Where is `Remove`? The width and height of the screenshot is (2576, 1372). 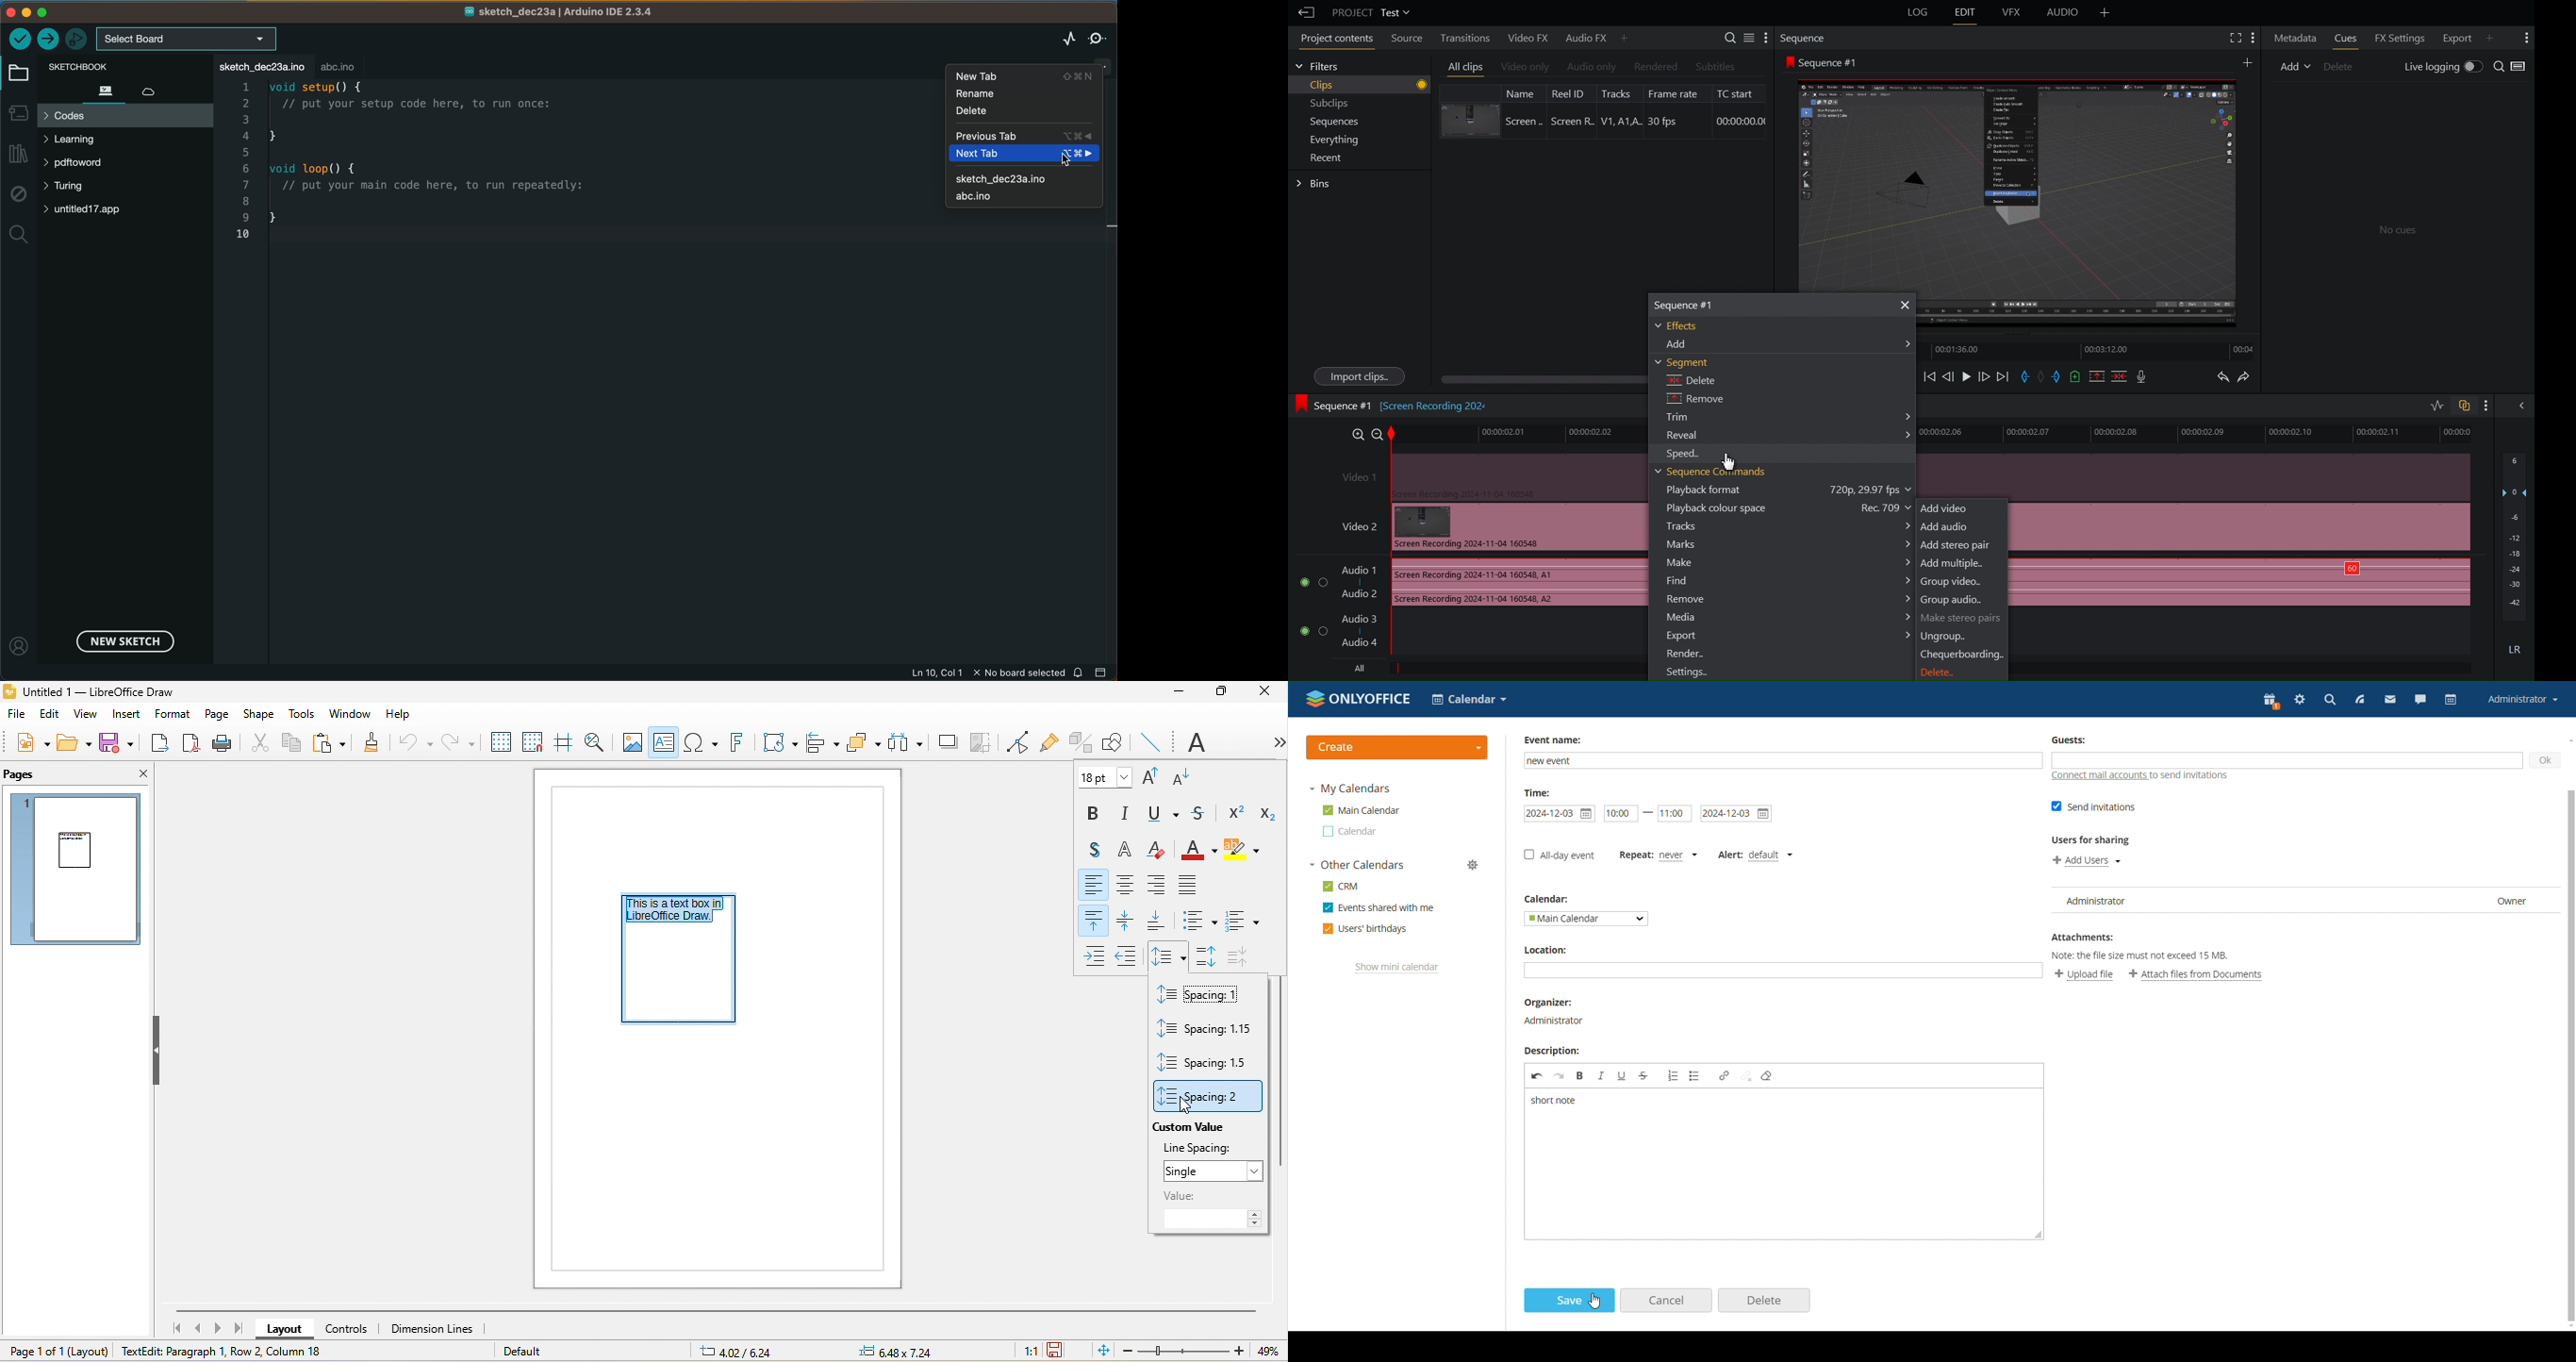
Remove is located at coordinates (1788, 598).